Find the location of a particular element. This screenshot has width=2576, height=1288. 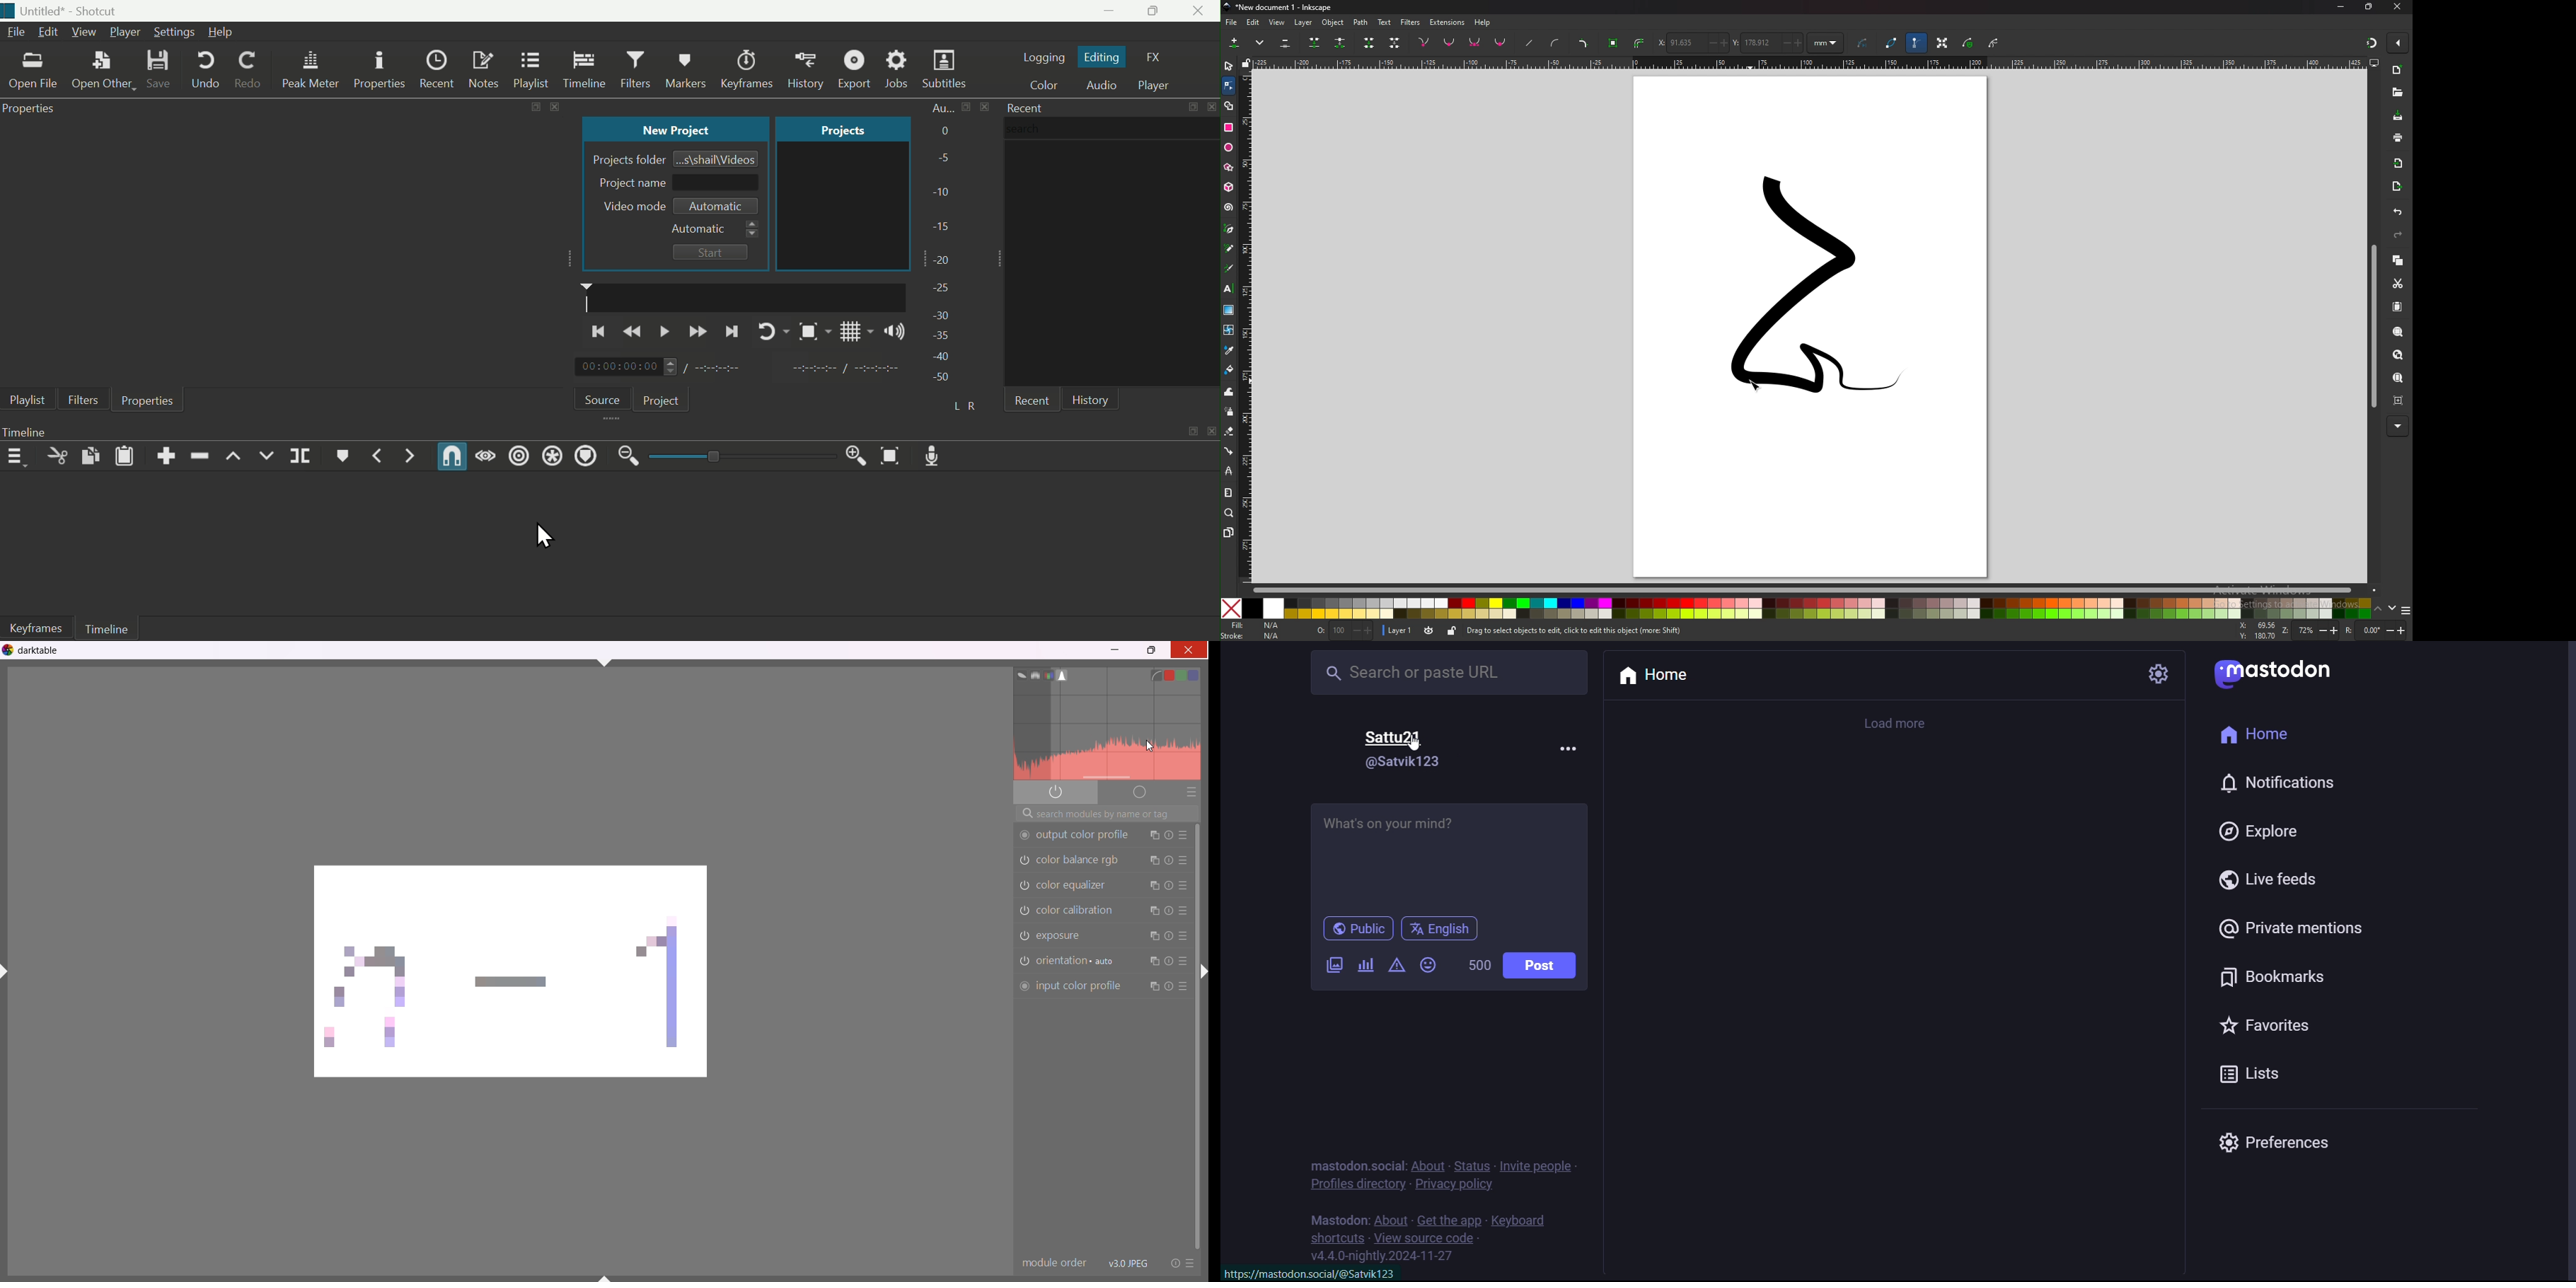

transformation handle is located at coordinates (1942, 44).